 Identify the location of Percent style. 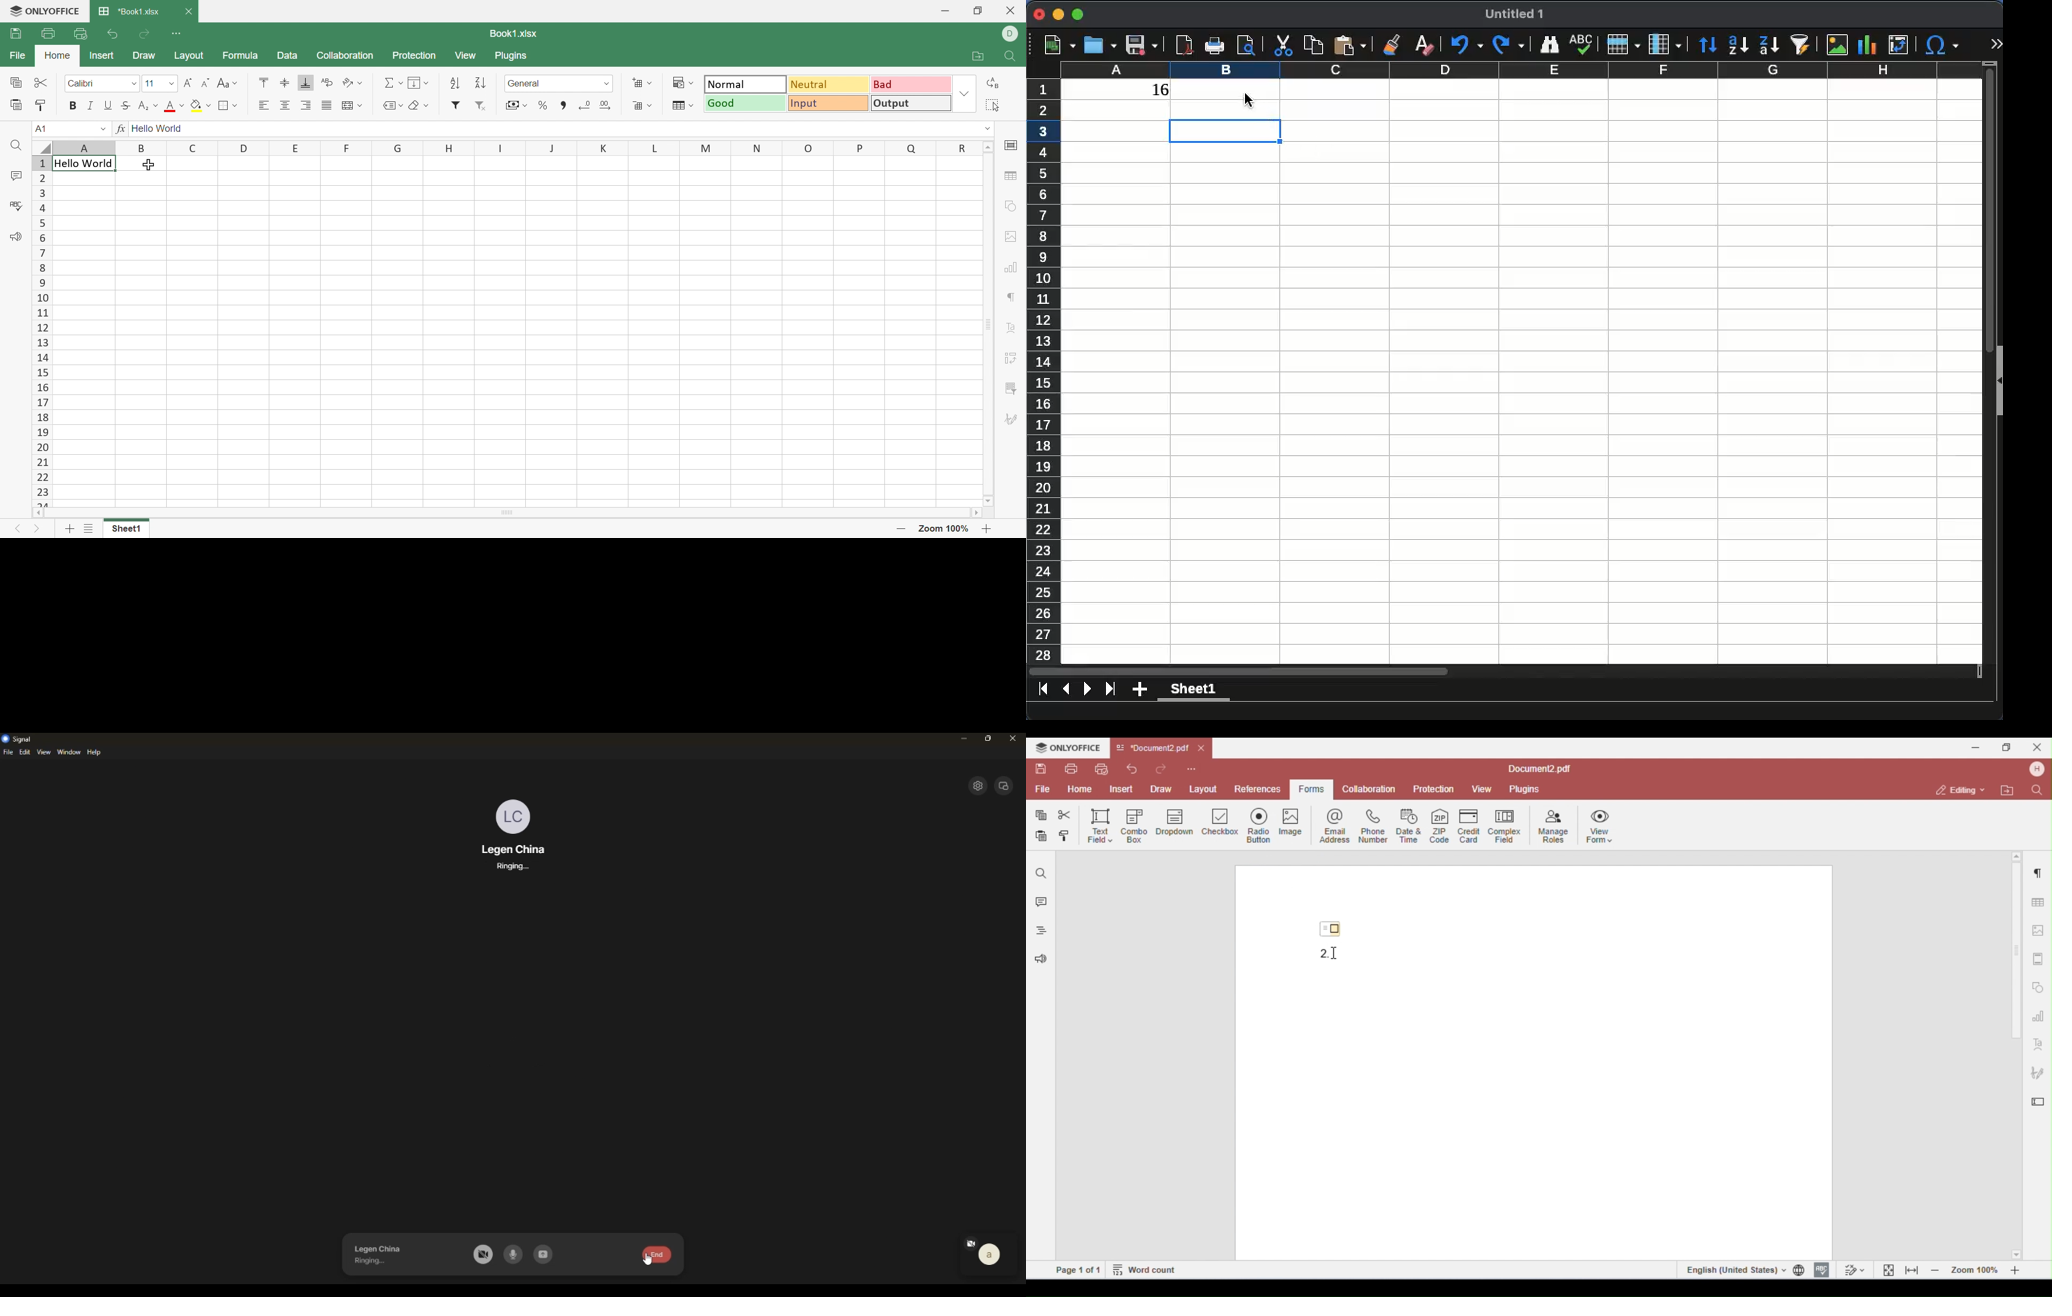
(543, 106).